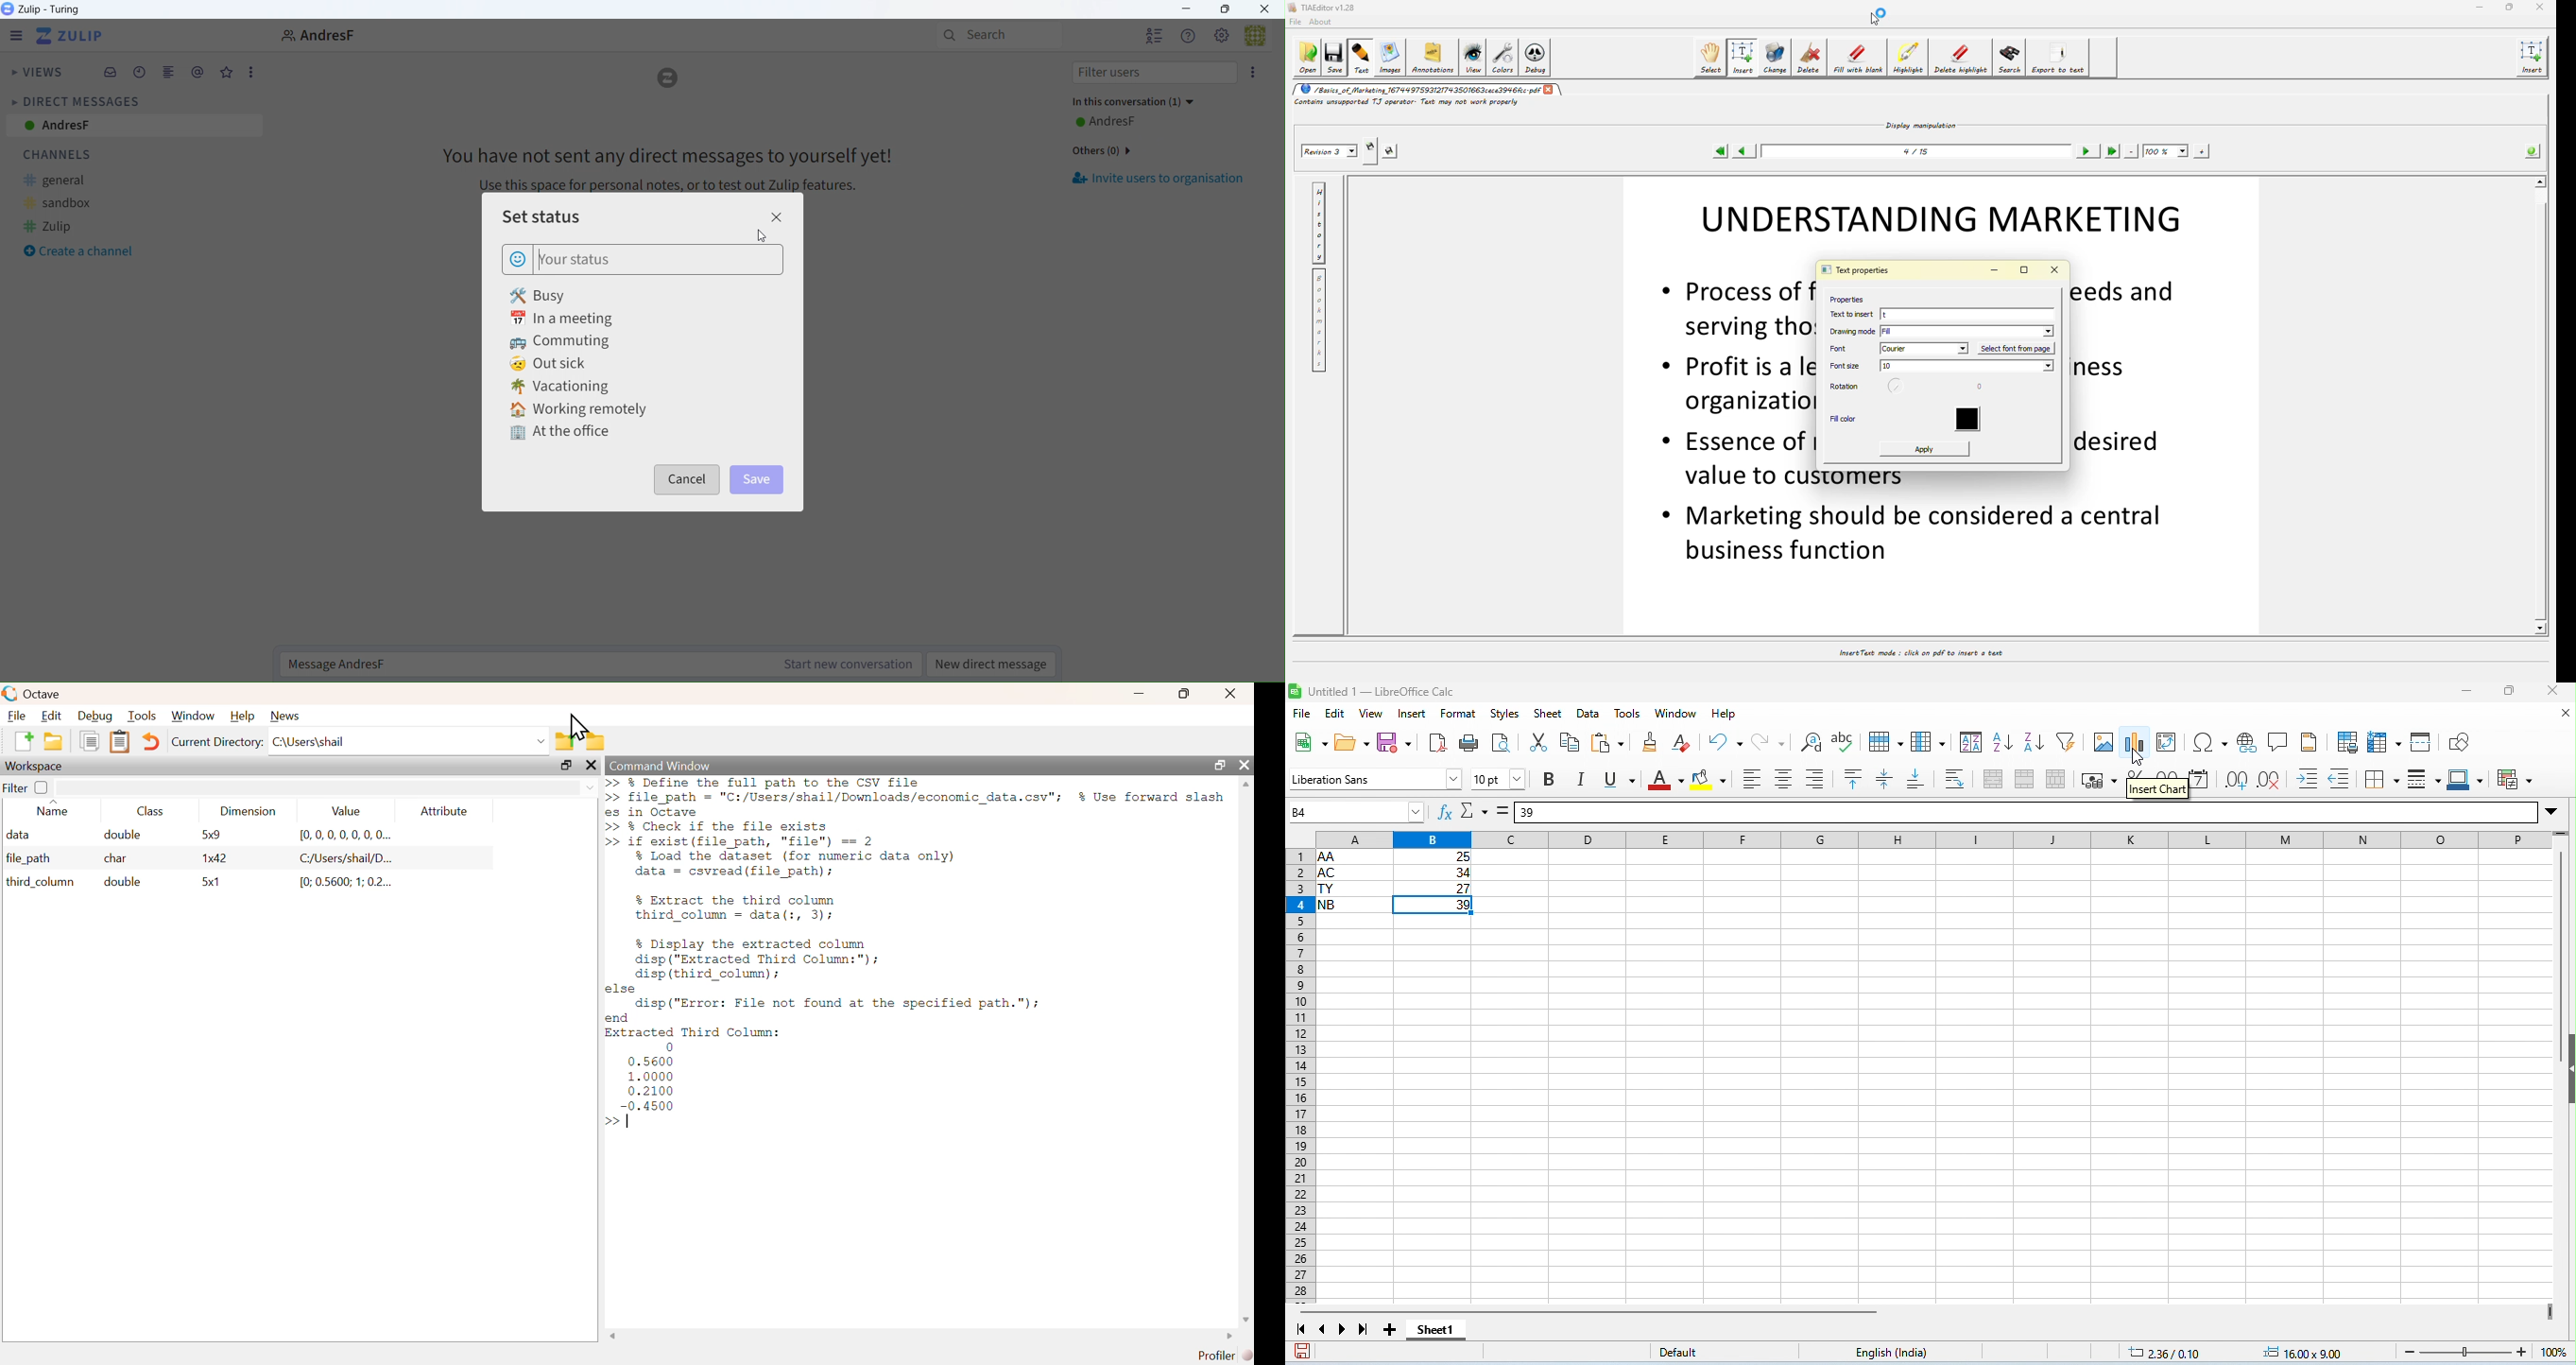  What do you see at coordinates (2567, 1070) in the screenshot?
I see `hide` at bounding box center [2567, 1070].